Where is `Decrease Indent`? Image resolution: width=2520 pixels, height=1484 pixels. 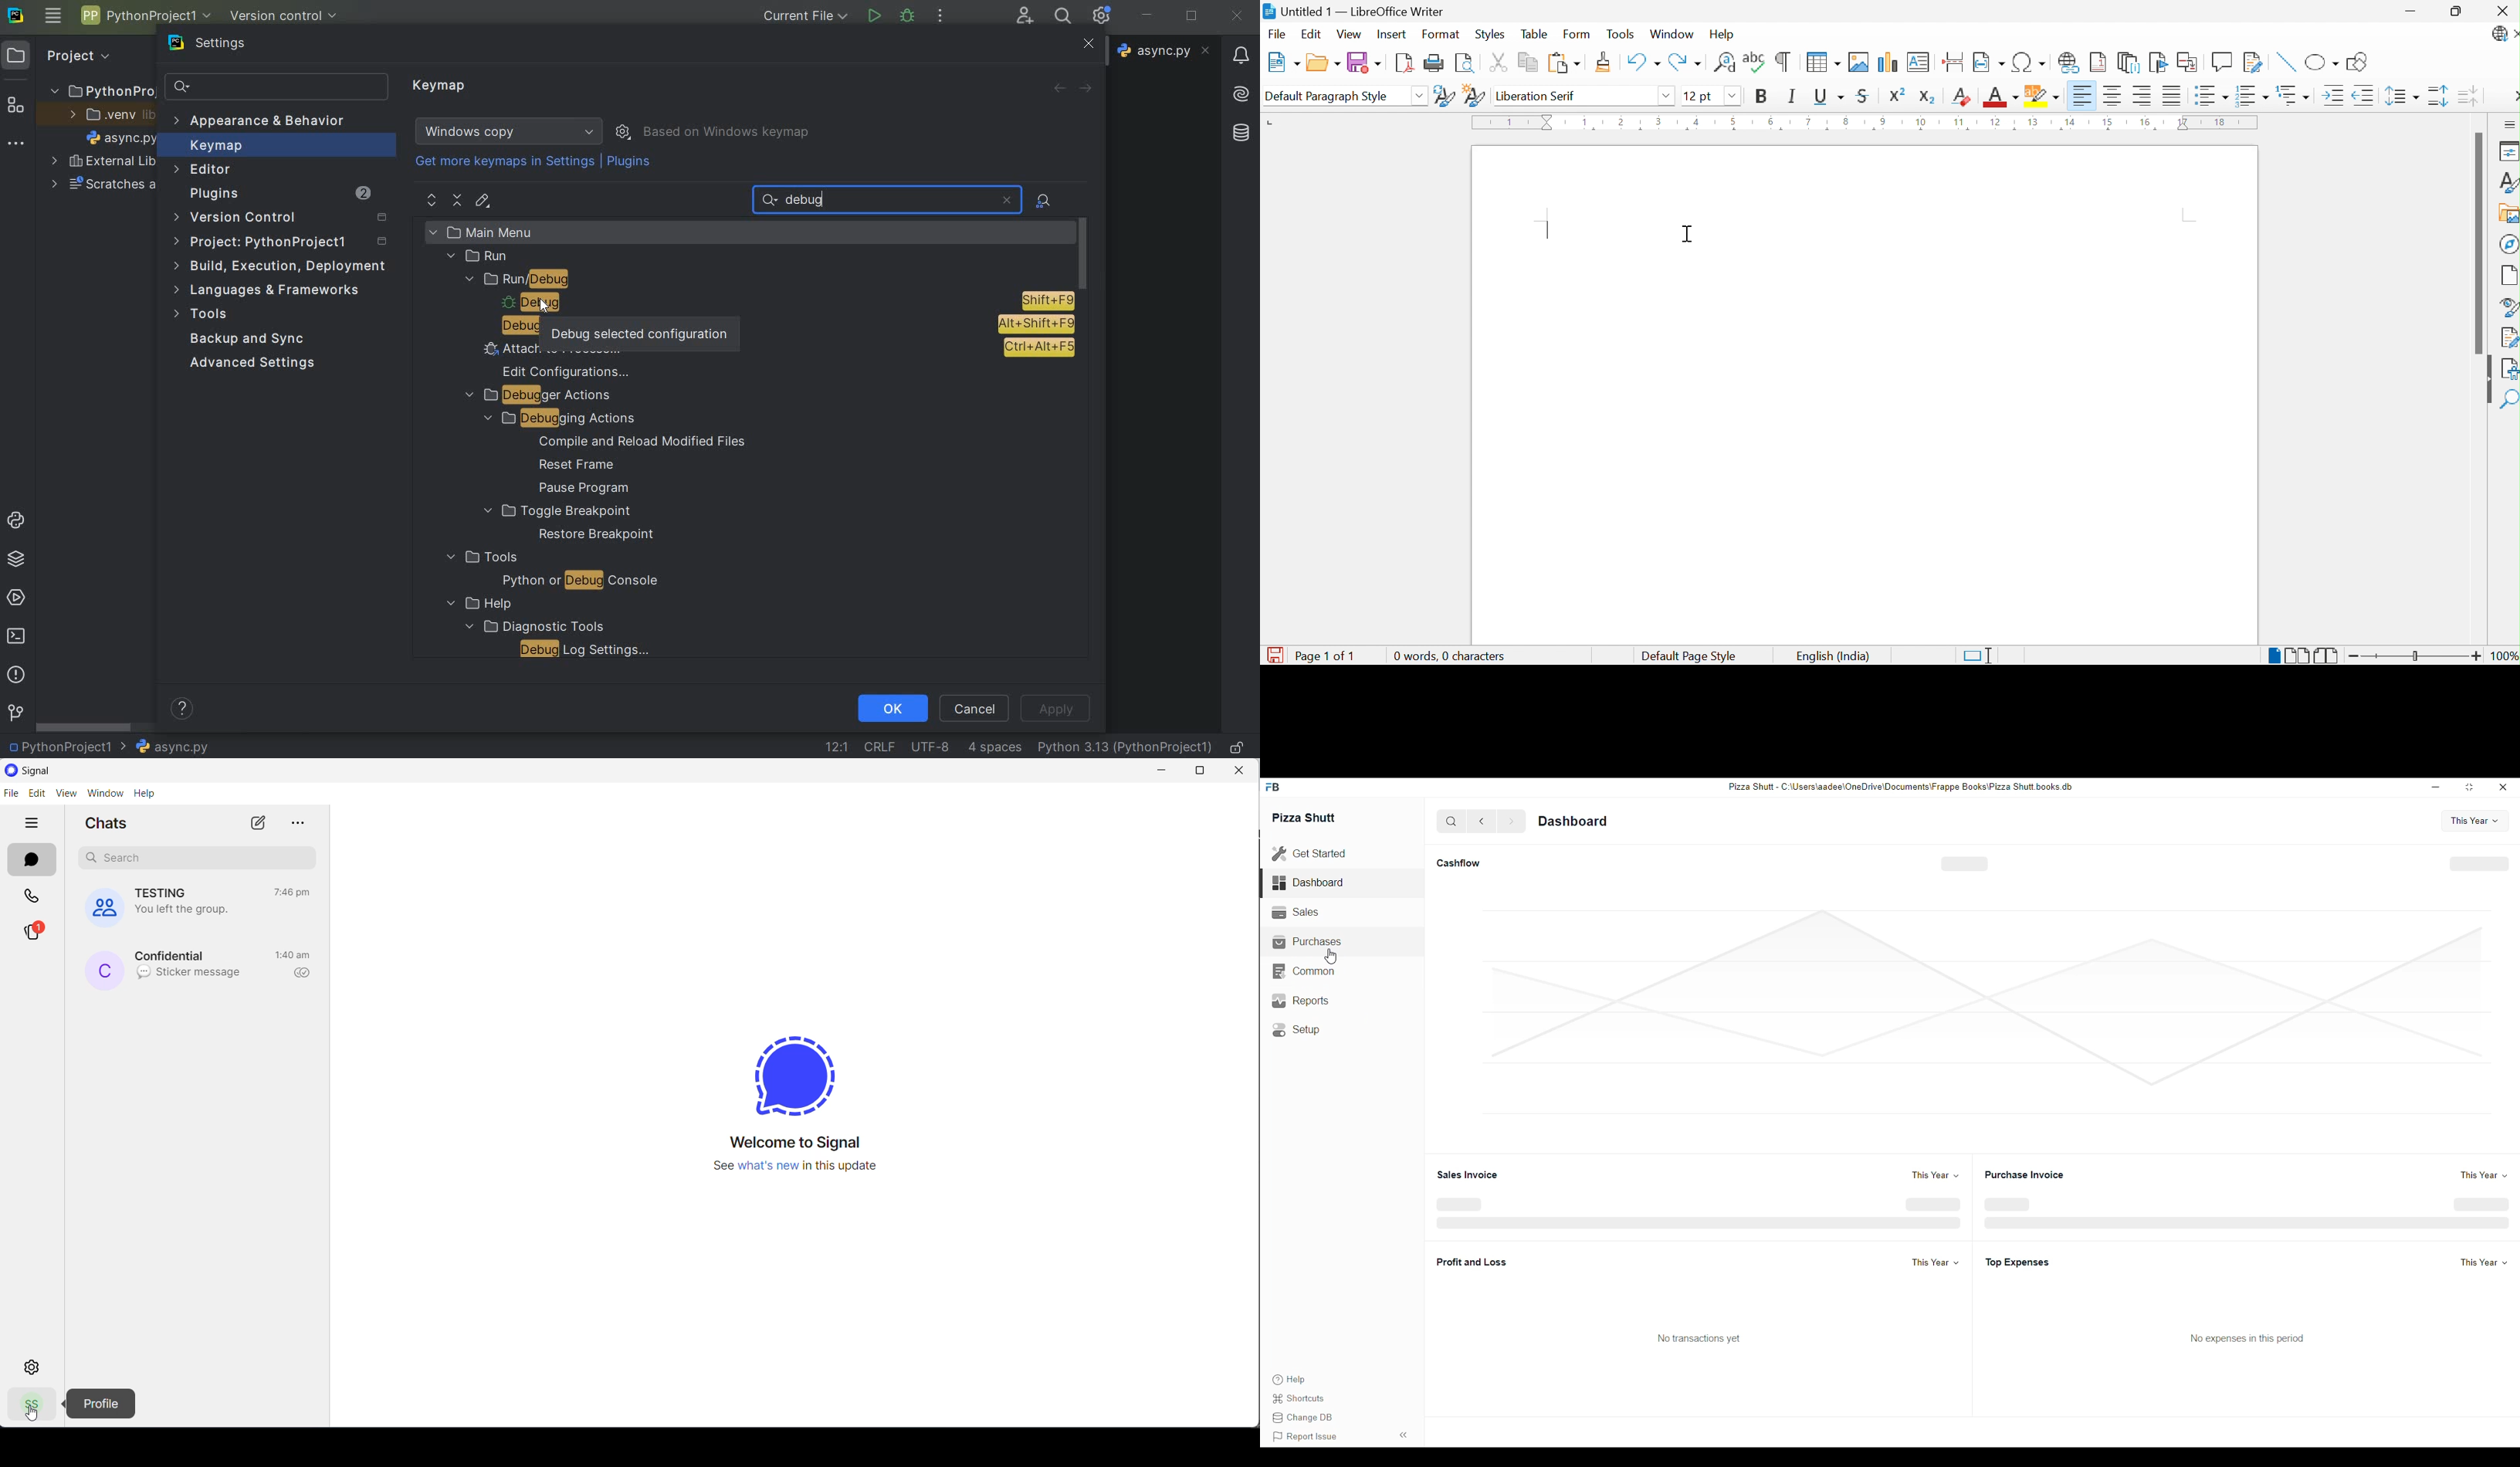
Decrease Indent is located at coordinates (2364, 95).